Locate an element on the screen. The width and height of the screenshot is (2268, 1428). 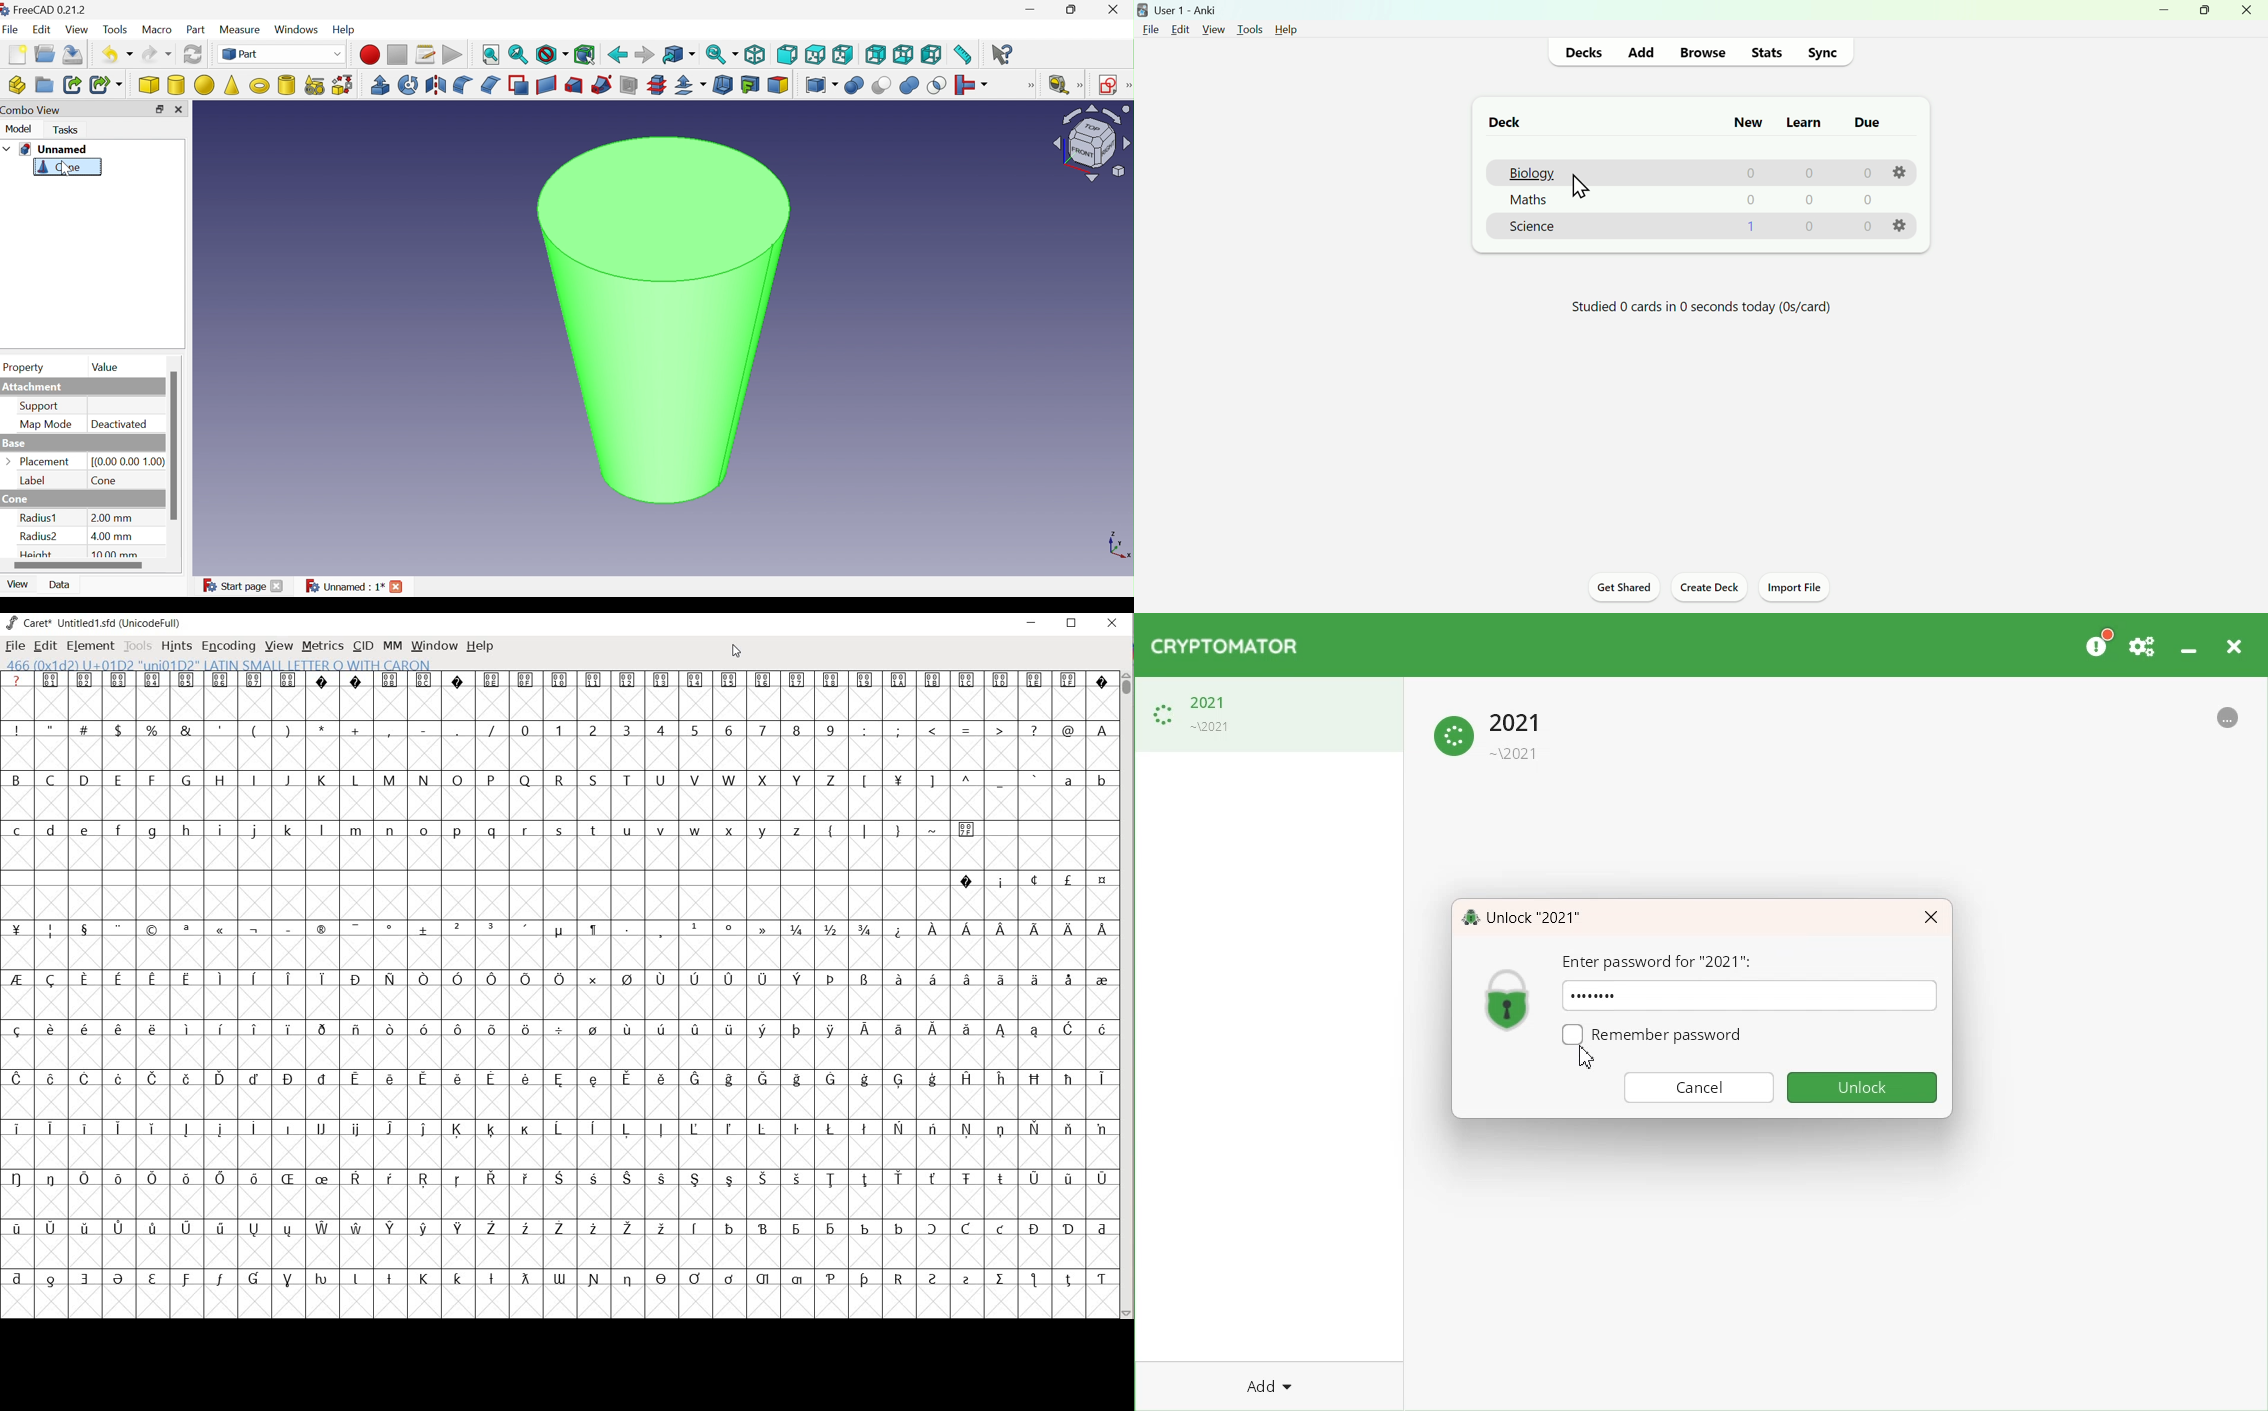
Intersection is located at coordinates (937, 87).